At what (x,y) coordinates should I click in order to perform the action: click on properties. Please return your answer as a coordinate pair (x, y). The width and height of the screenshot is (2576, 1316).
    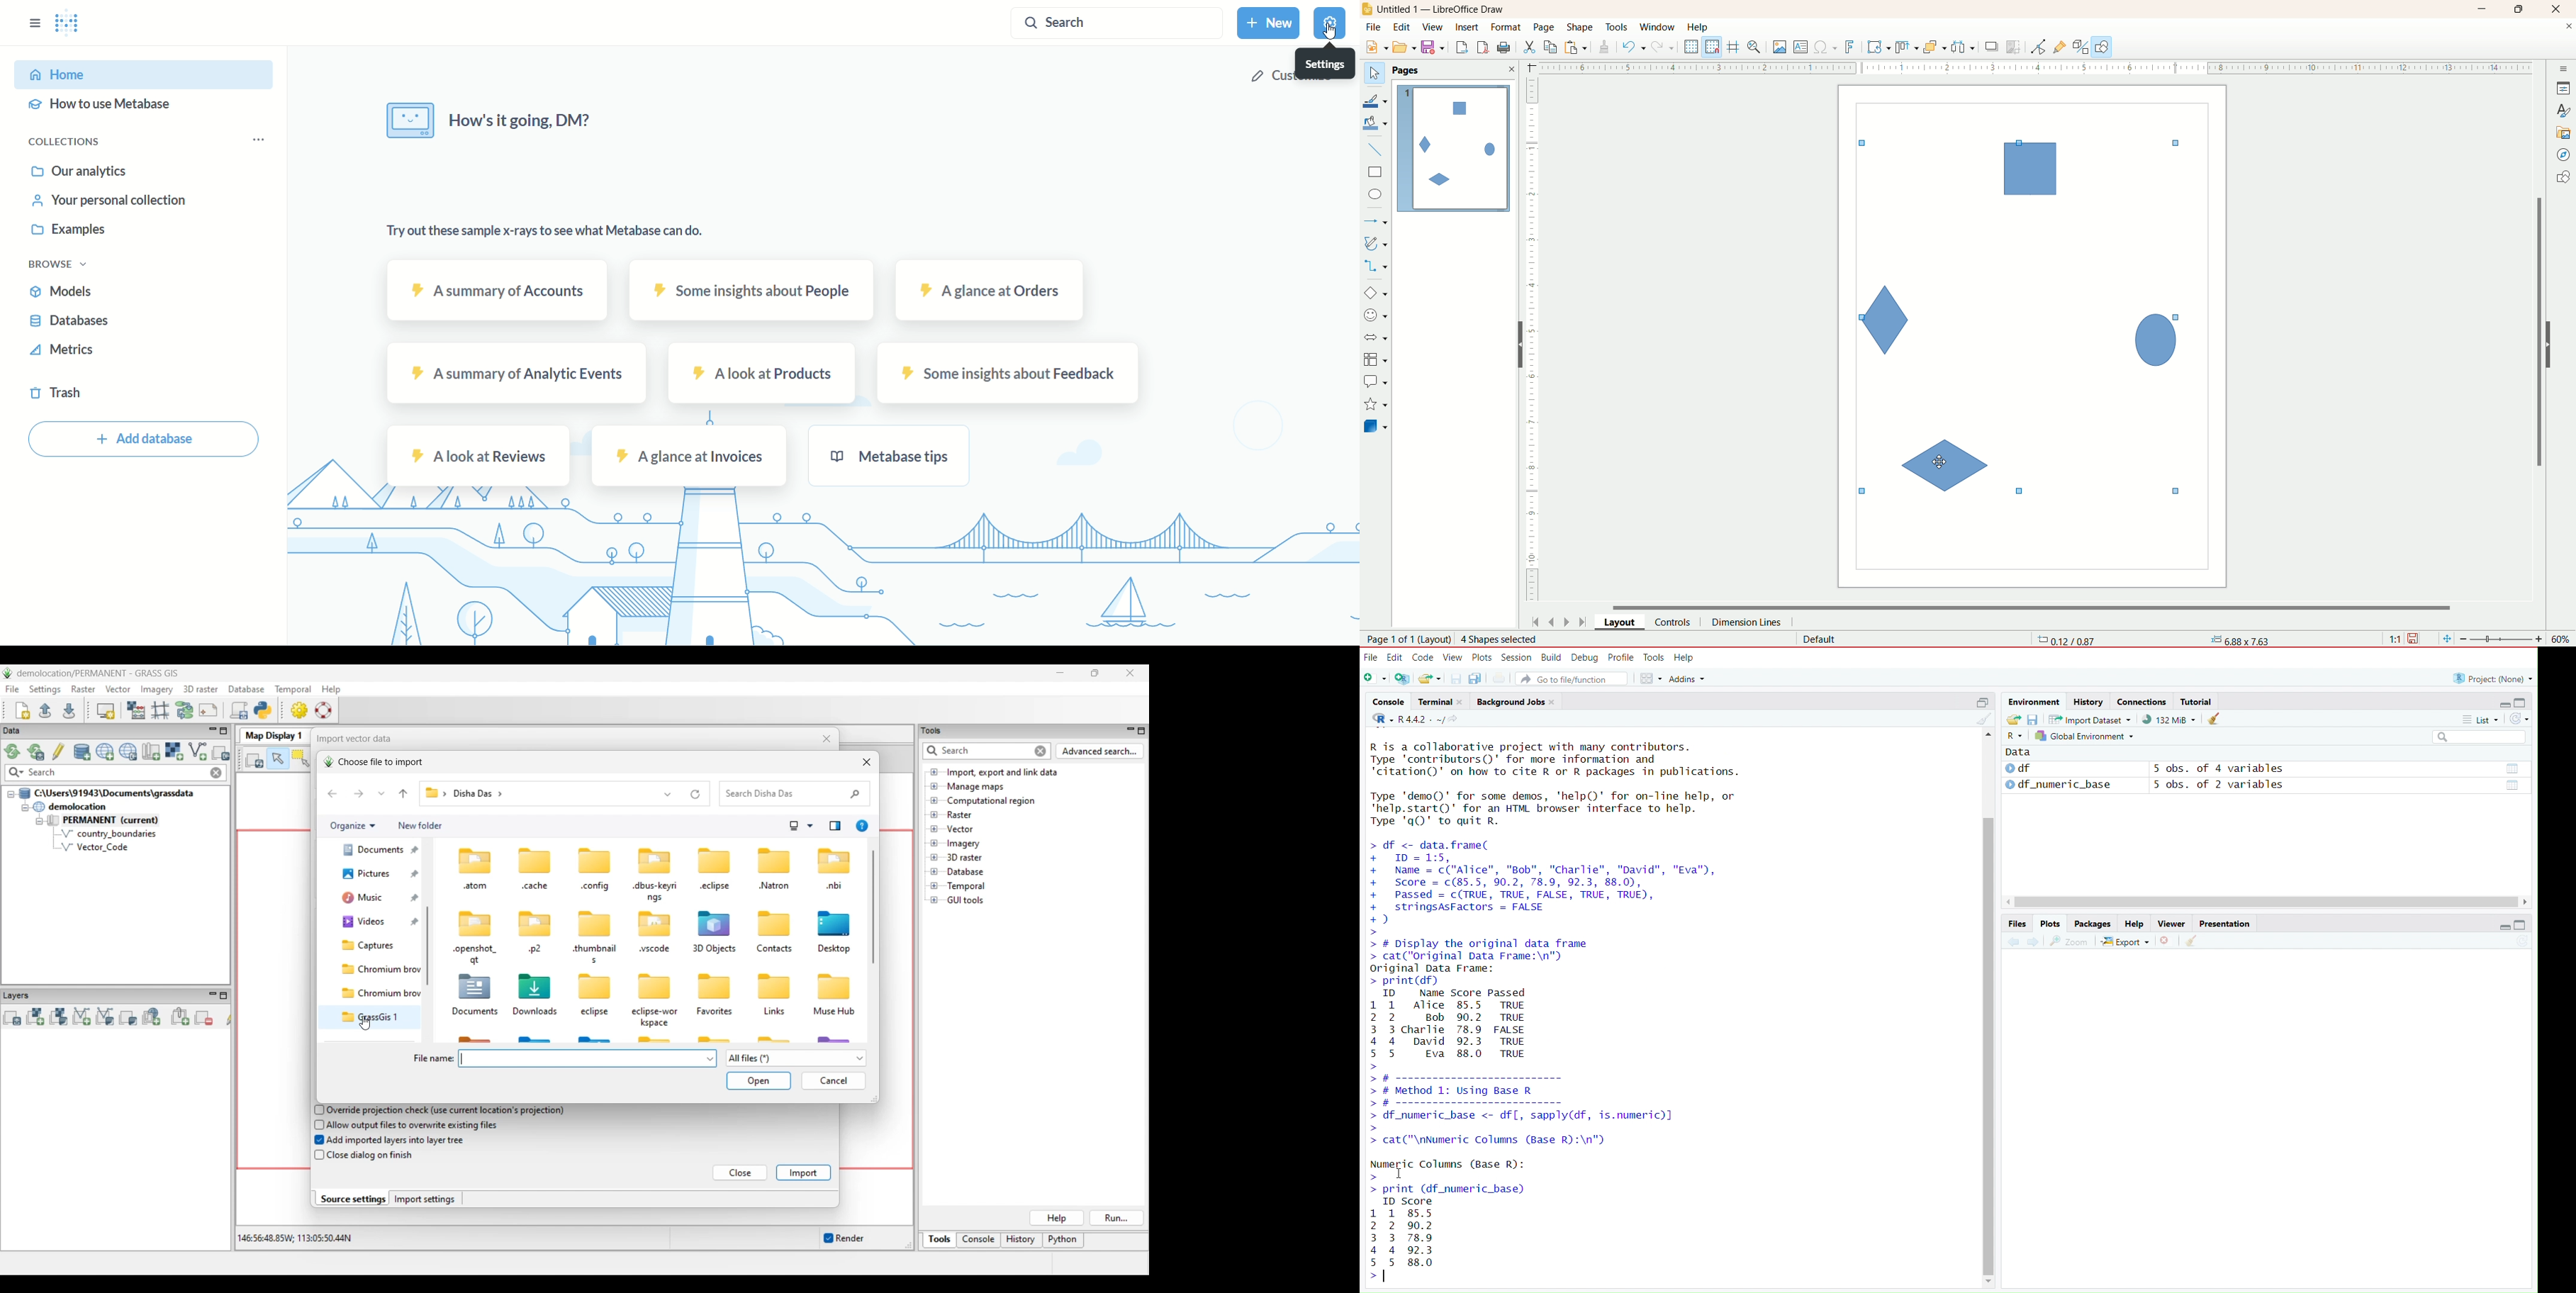
    Looking at the image, I should click on (2564, 88).